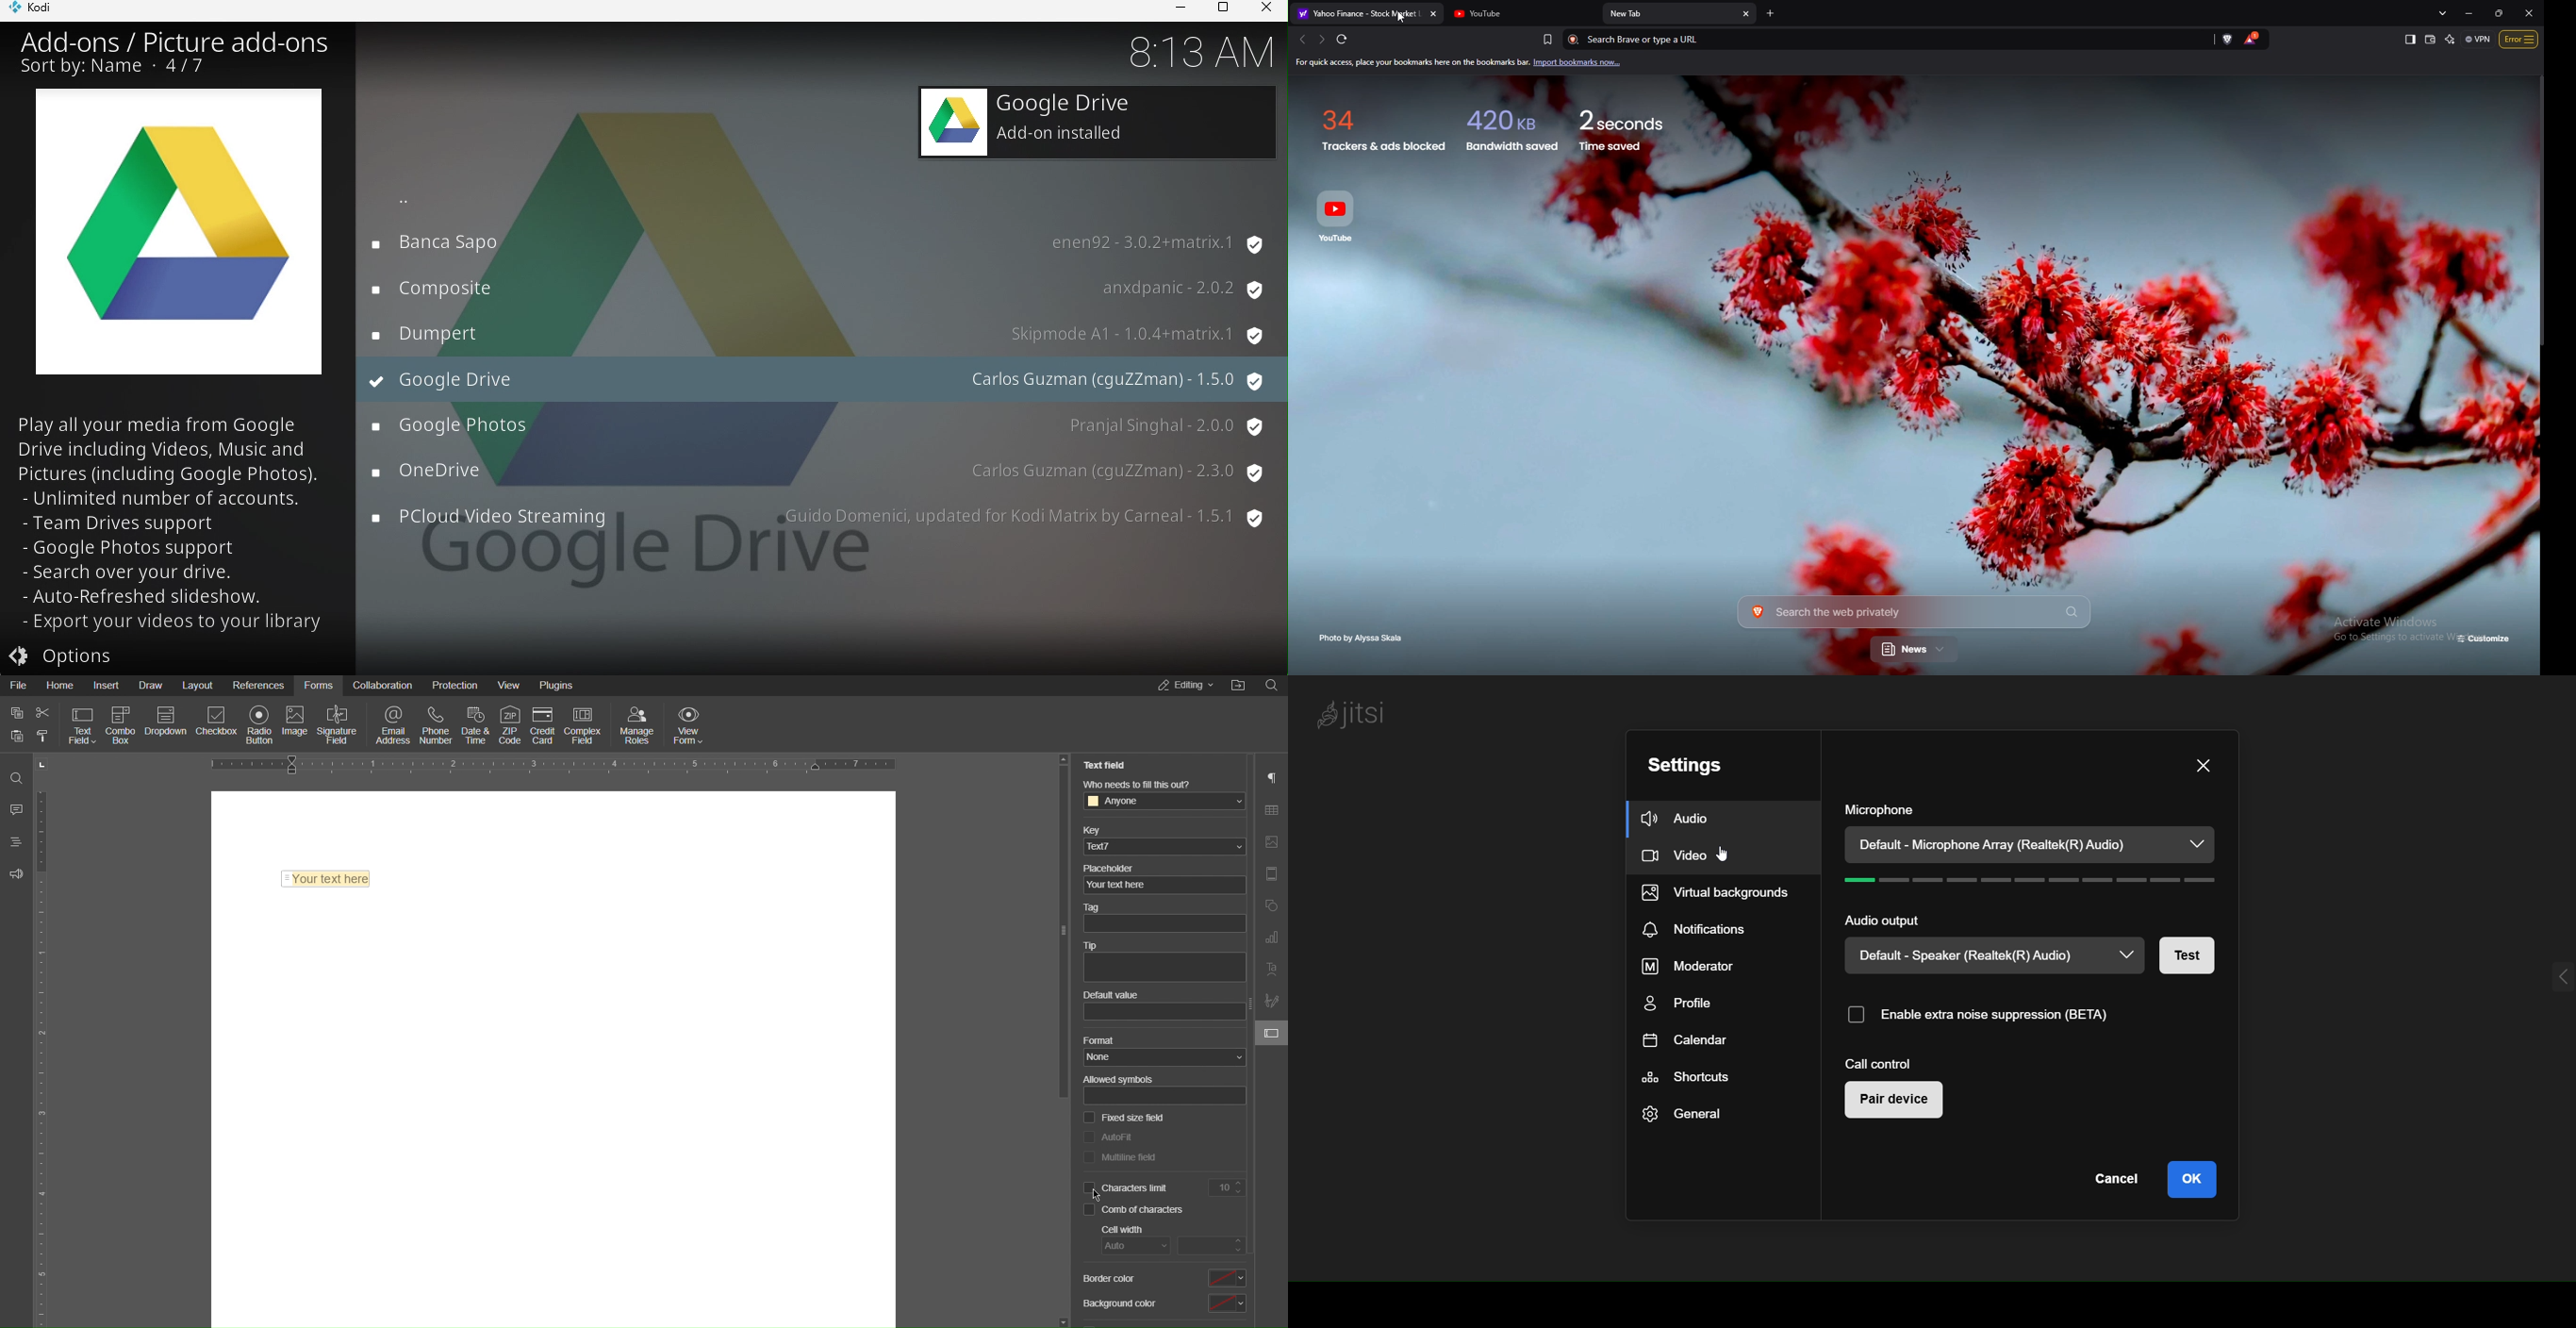 This screenshot has height=1344, width=2576. What do you see at coordinates (1099, 123) in the screenshot?
I see `Google drive` at bounding box center [1099, 123].